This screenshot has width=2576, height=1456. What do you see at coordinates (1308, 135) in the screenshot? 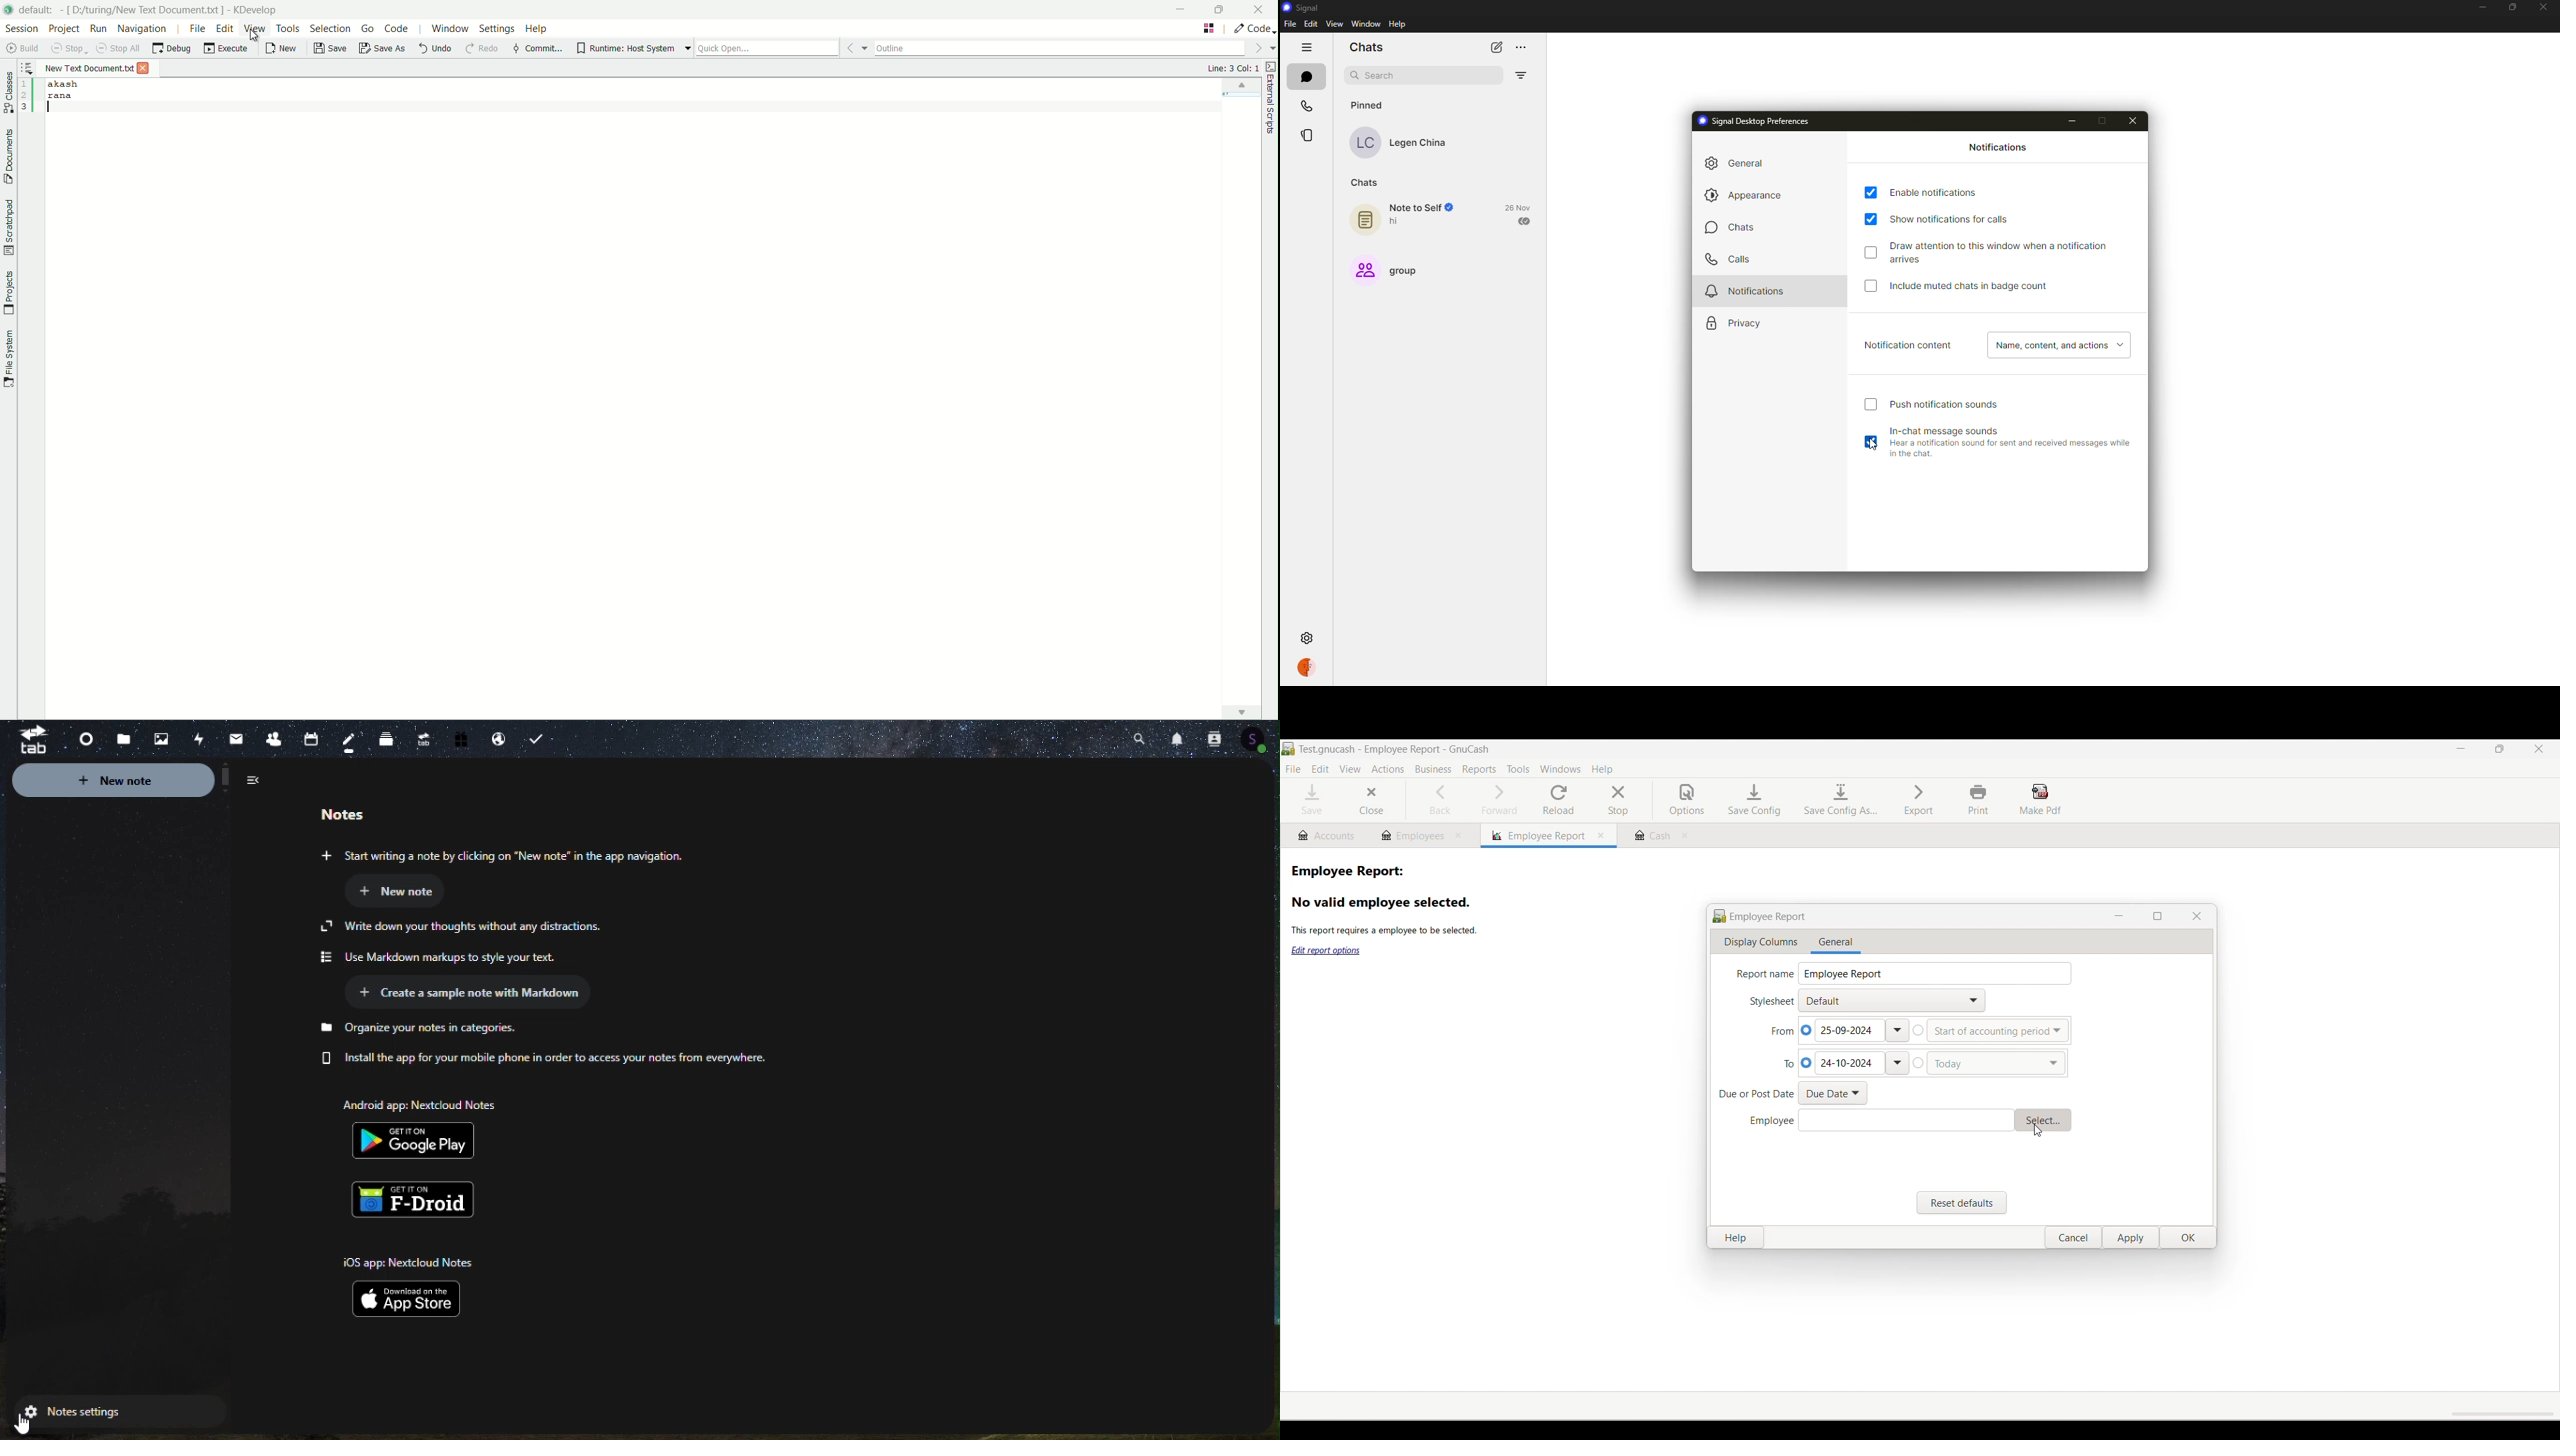
I see `stories` at bounding box center [1308, 135].